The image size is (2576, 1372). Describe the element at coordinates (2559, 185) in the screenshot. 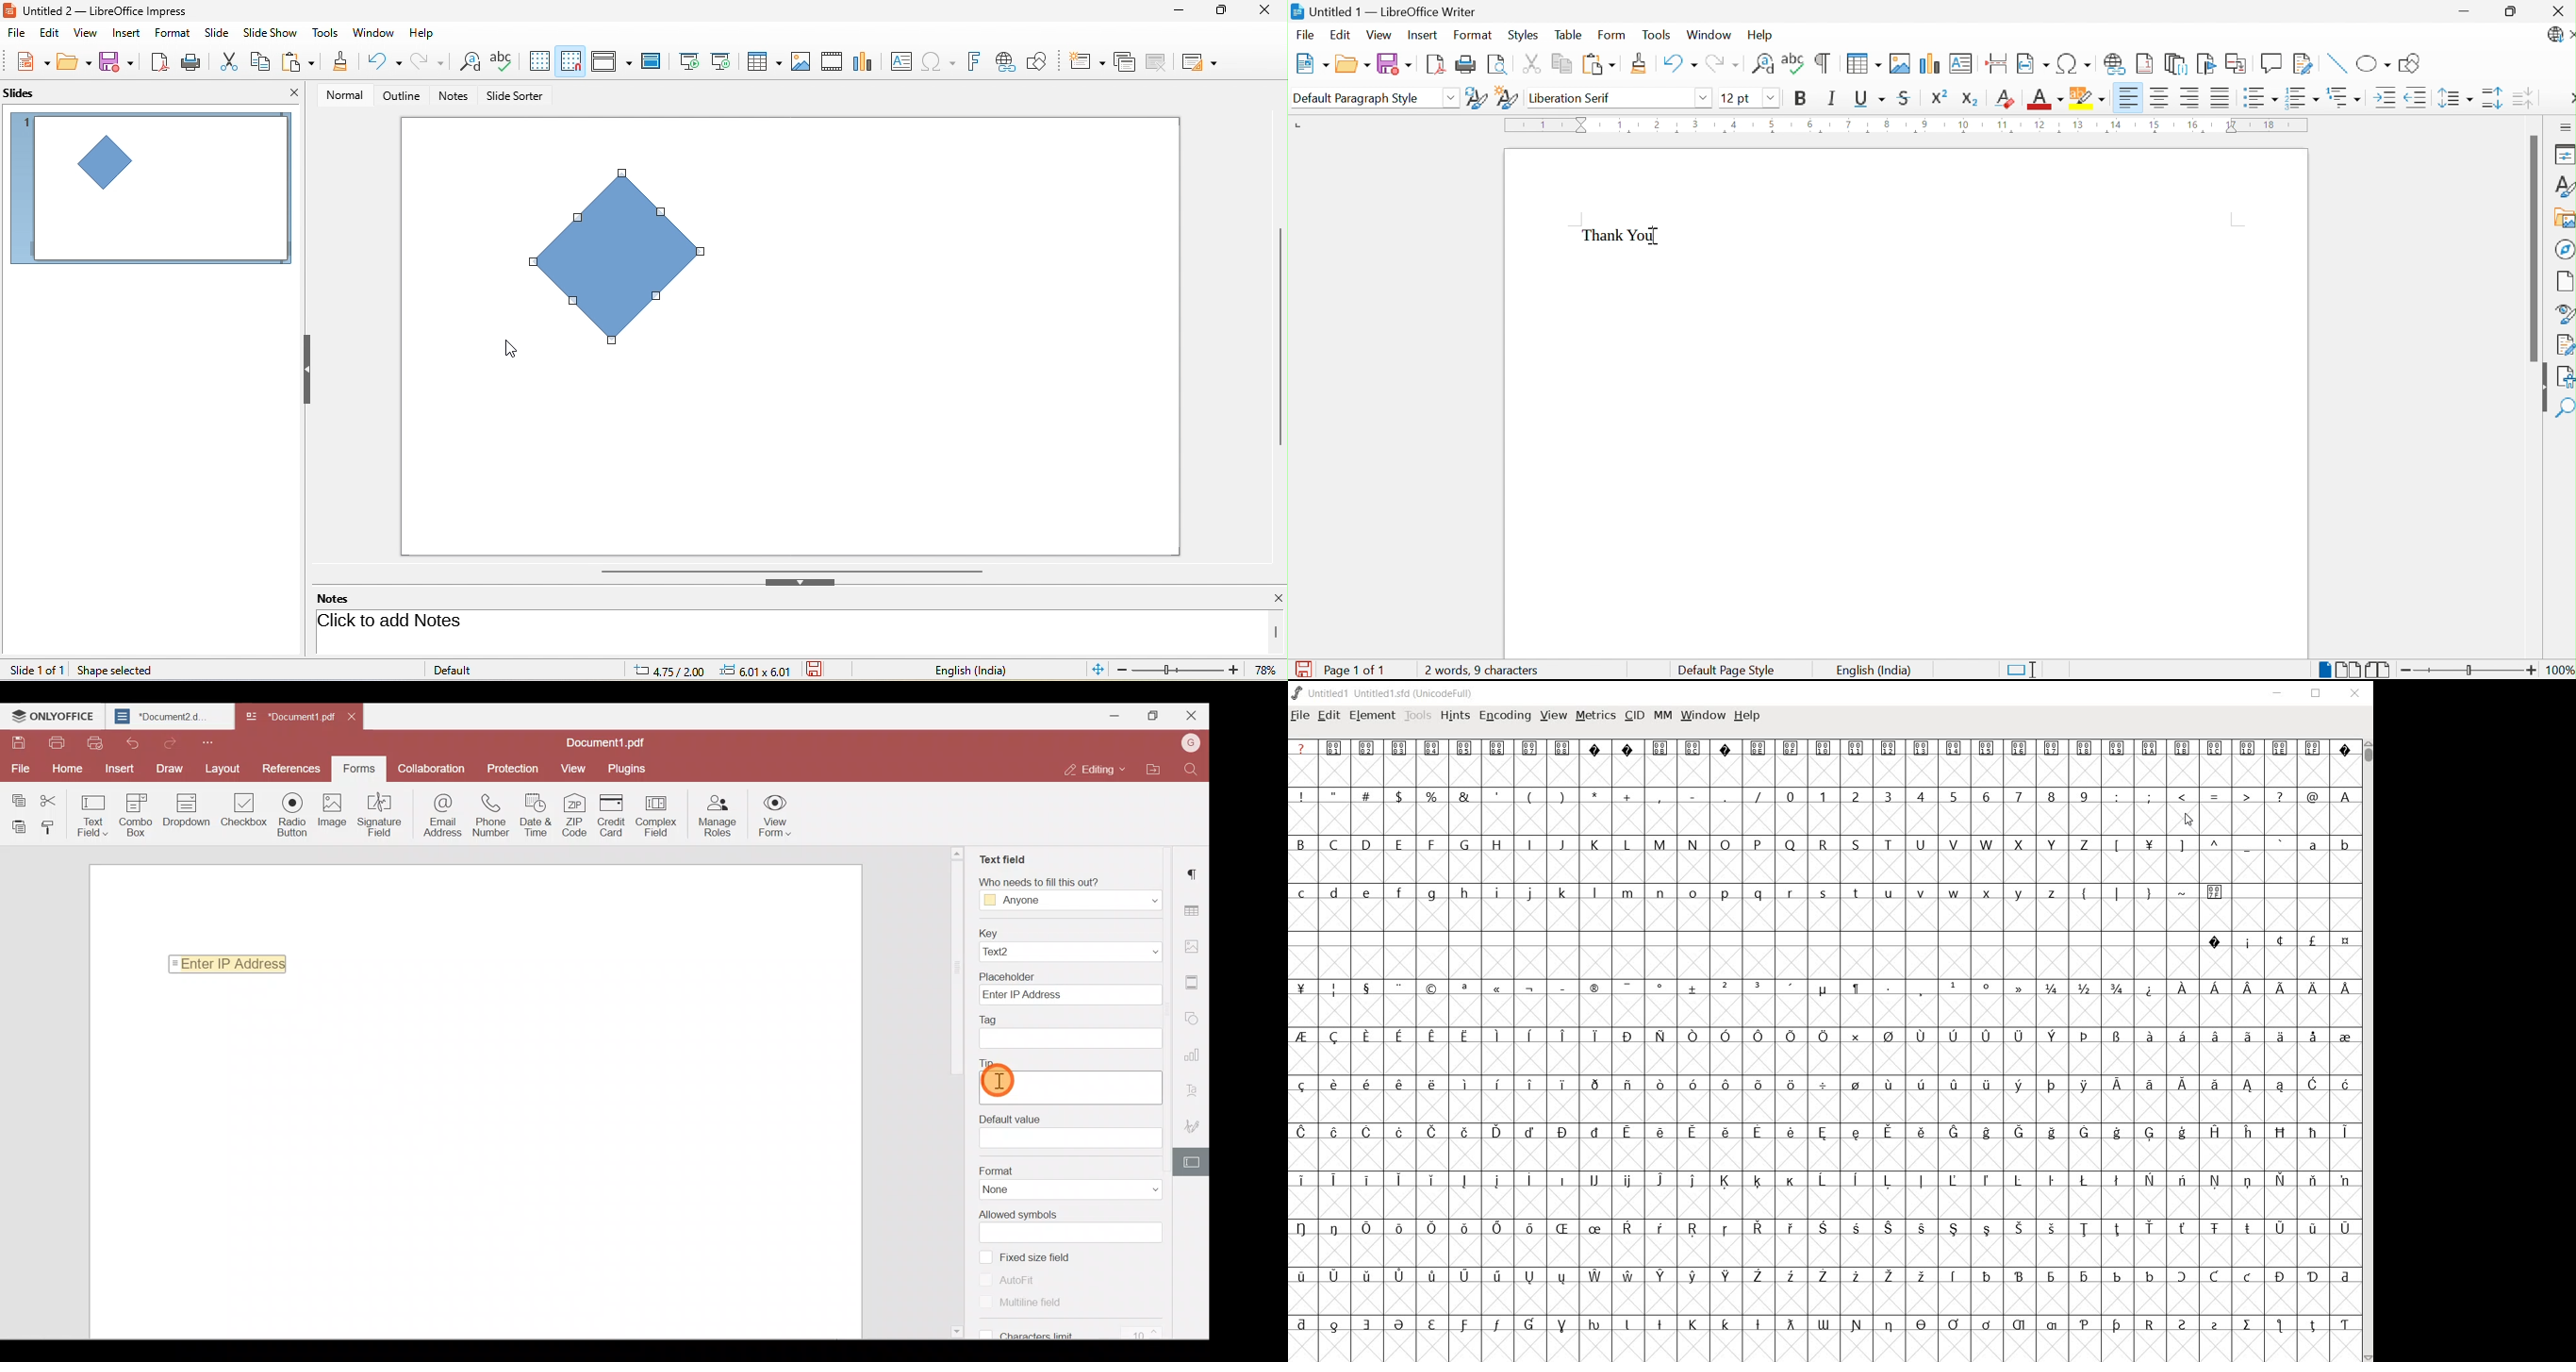

I see `Styles` at that location.